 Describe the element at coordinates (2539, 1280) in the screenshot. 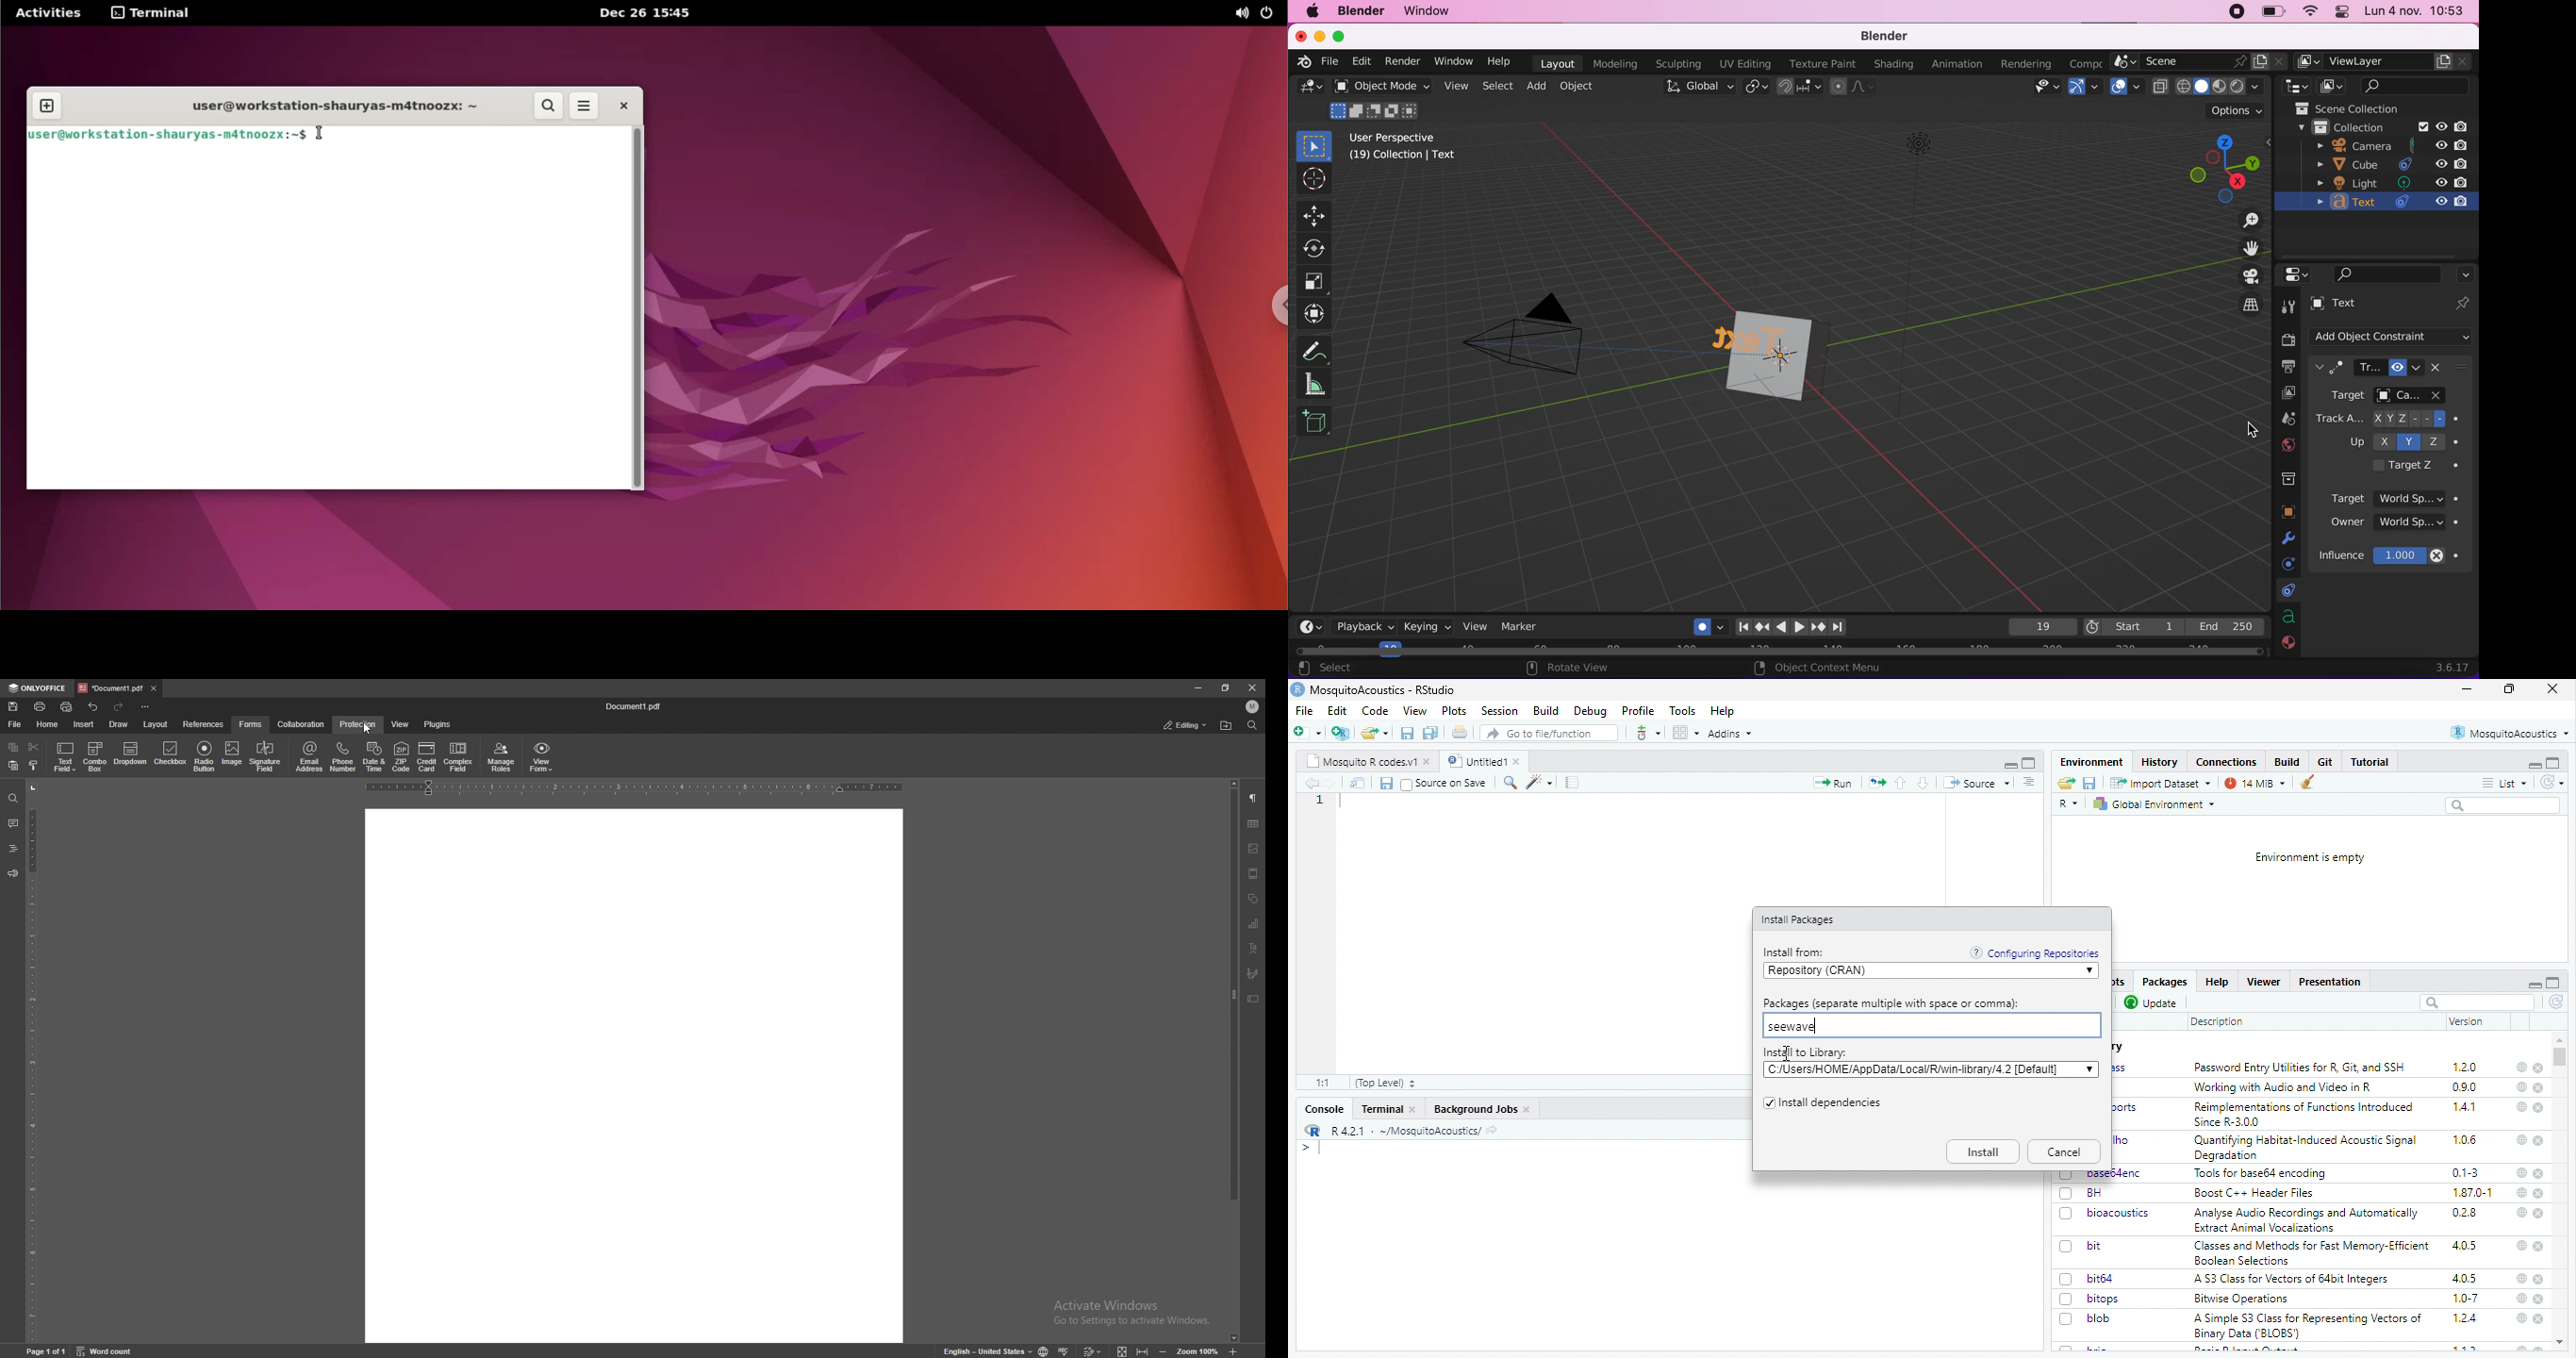

I see `close` at that location.